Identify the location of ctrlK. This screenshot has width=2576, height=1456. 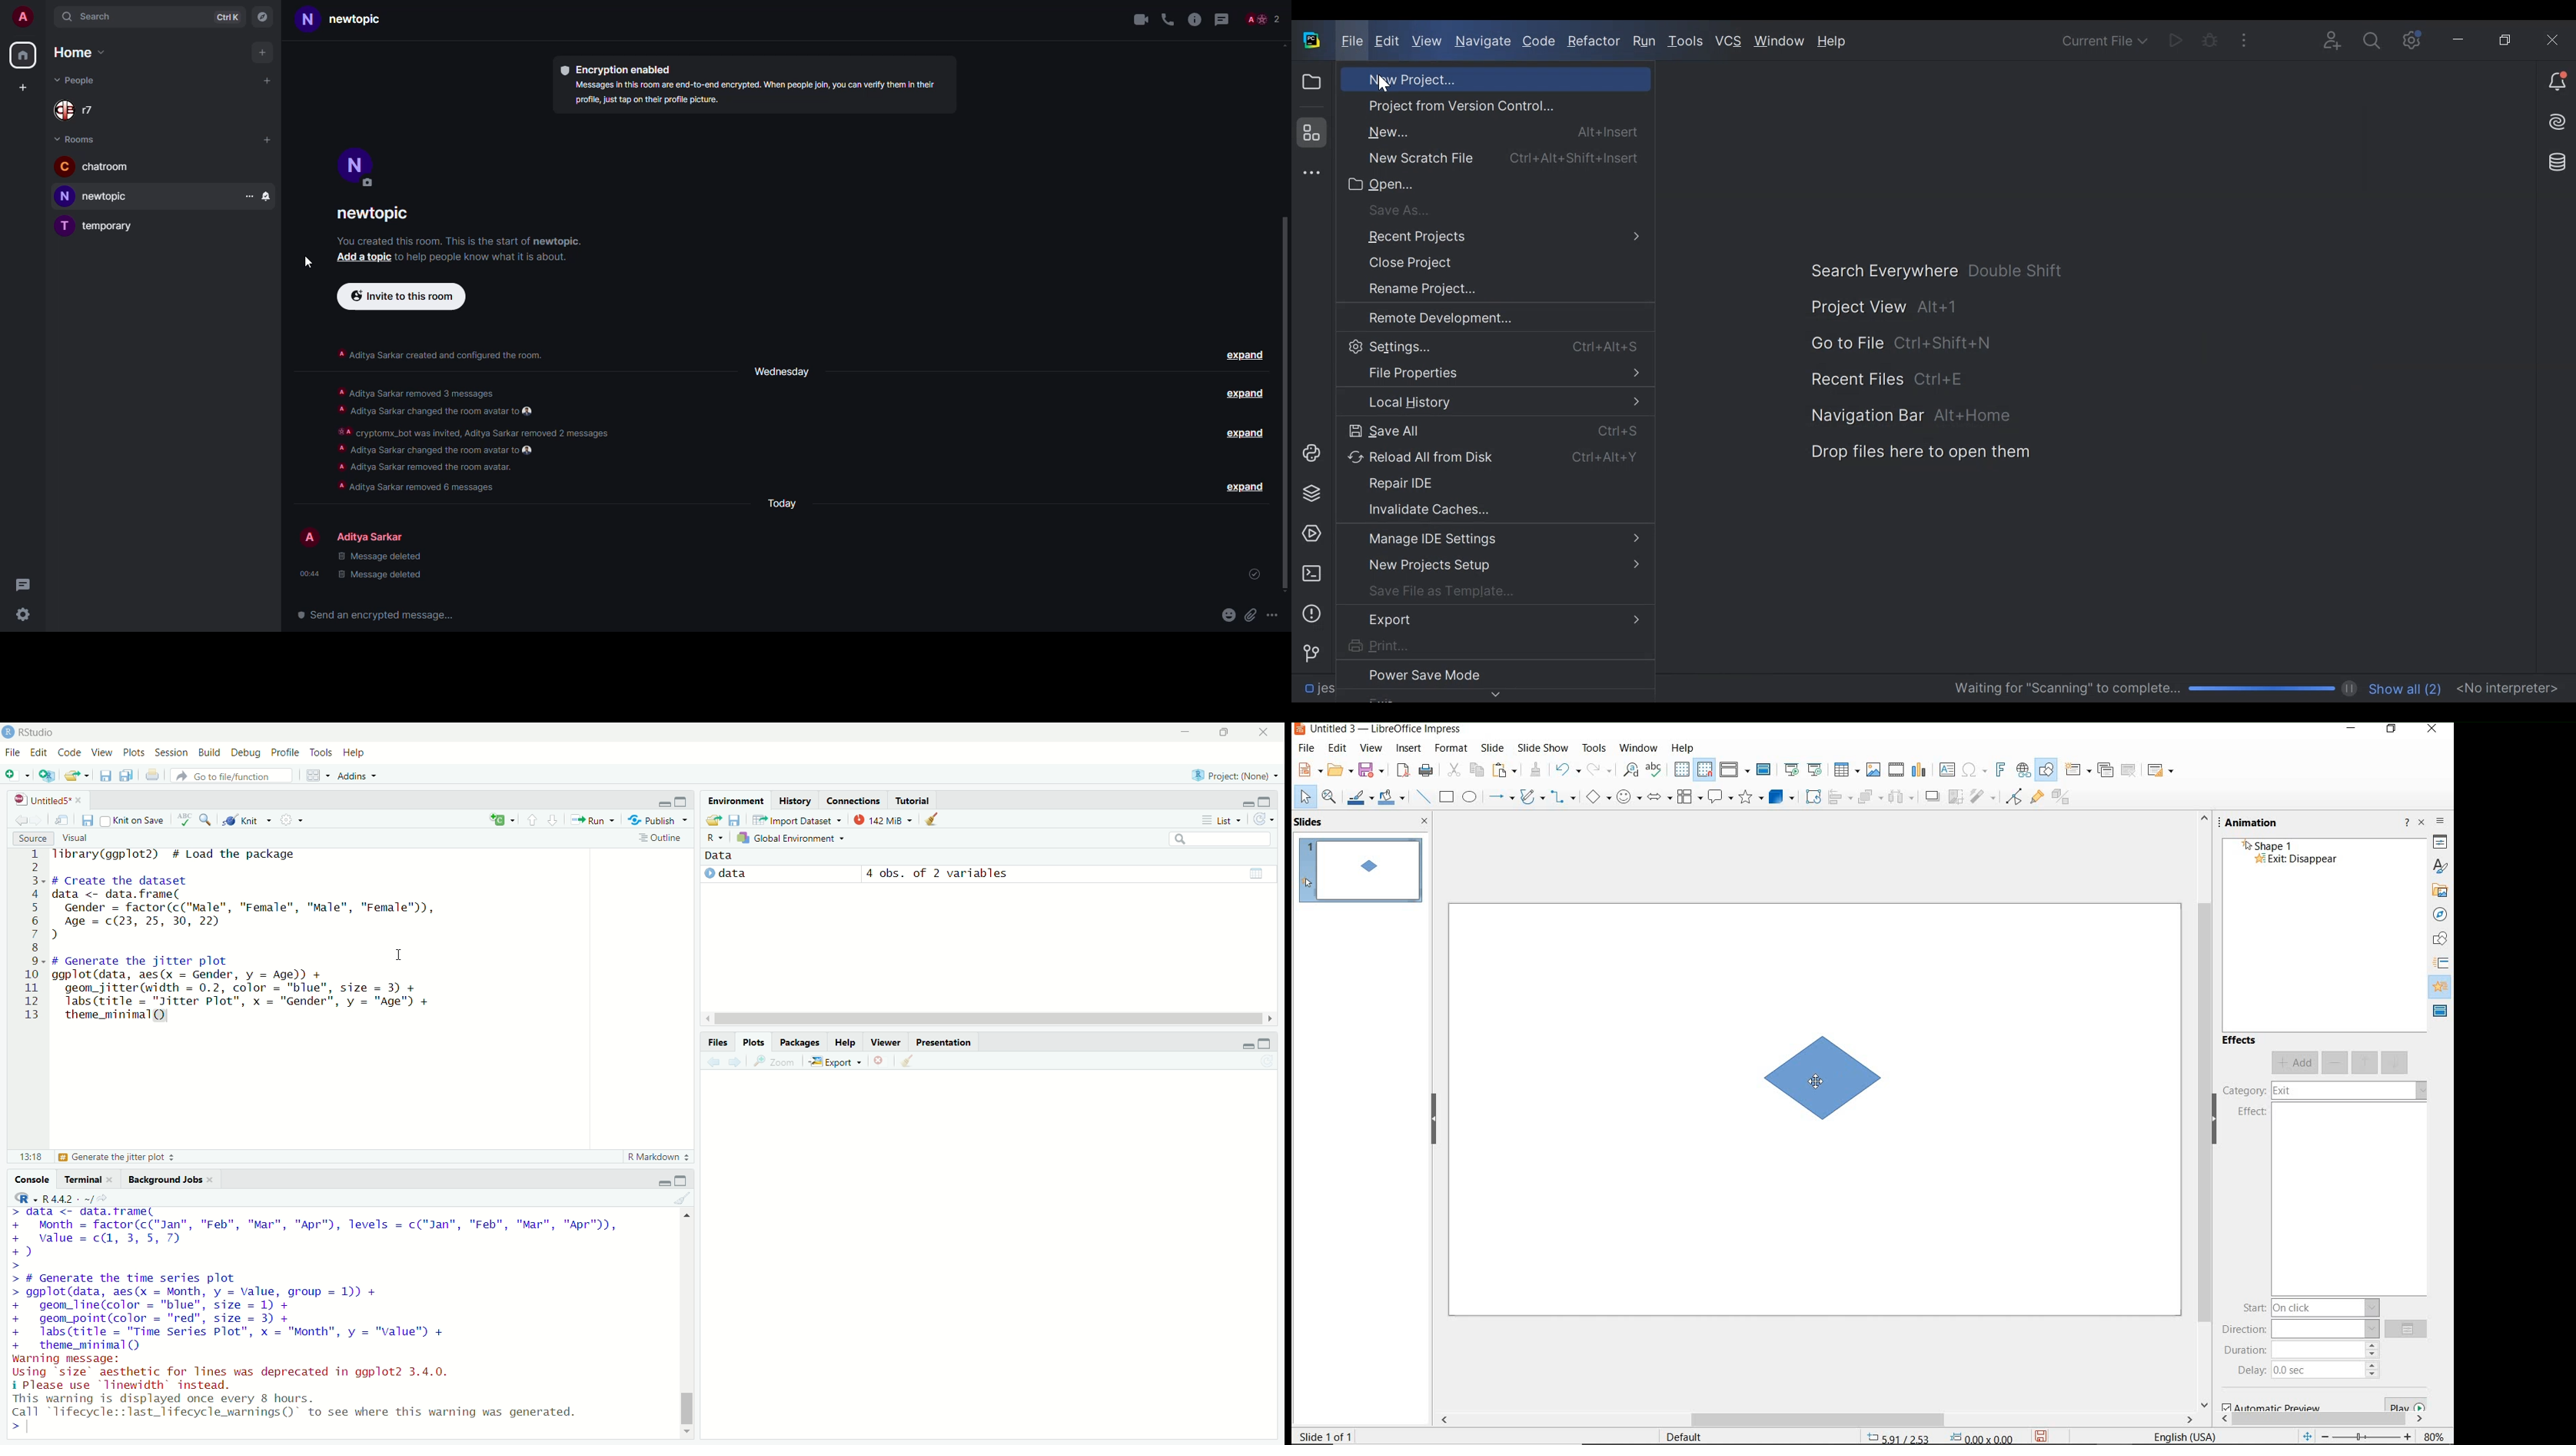
(226, 18).